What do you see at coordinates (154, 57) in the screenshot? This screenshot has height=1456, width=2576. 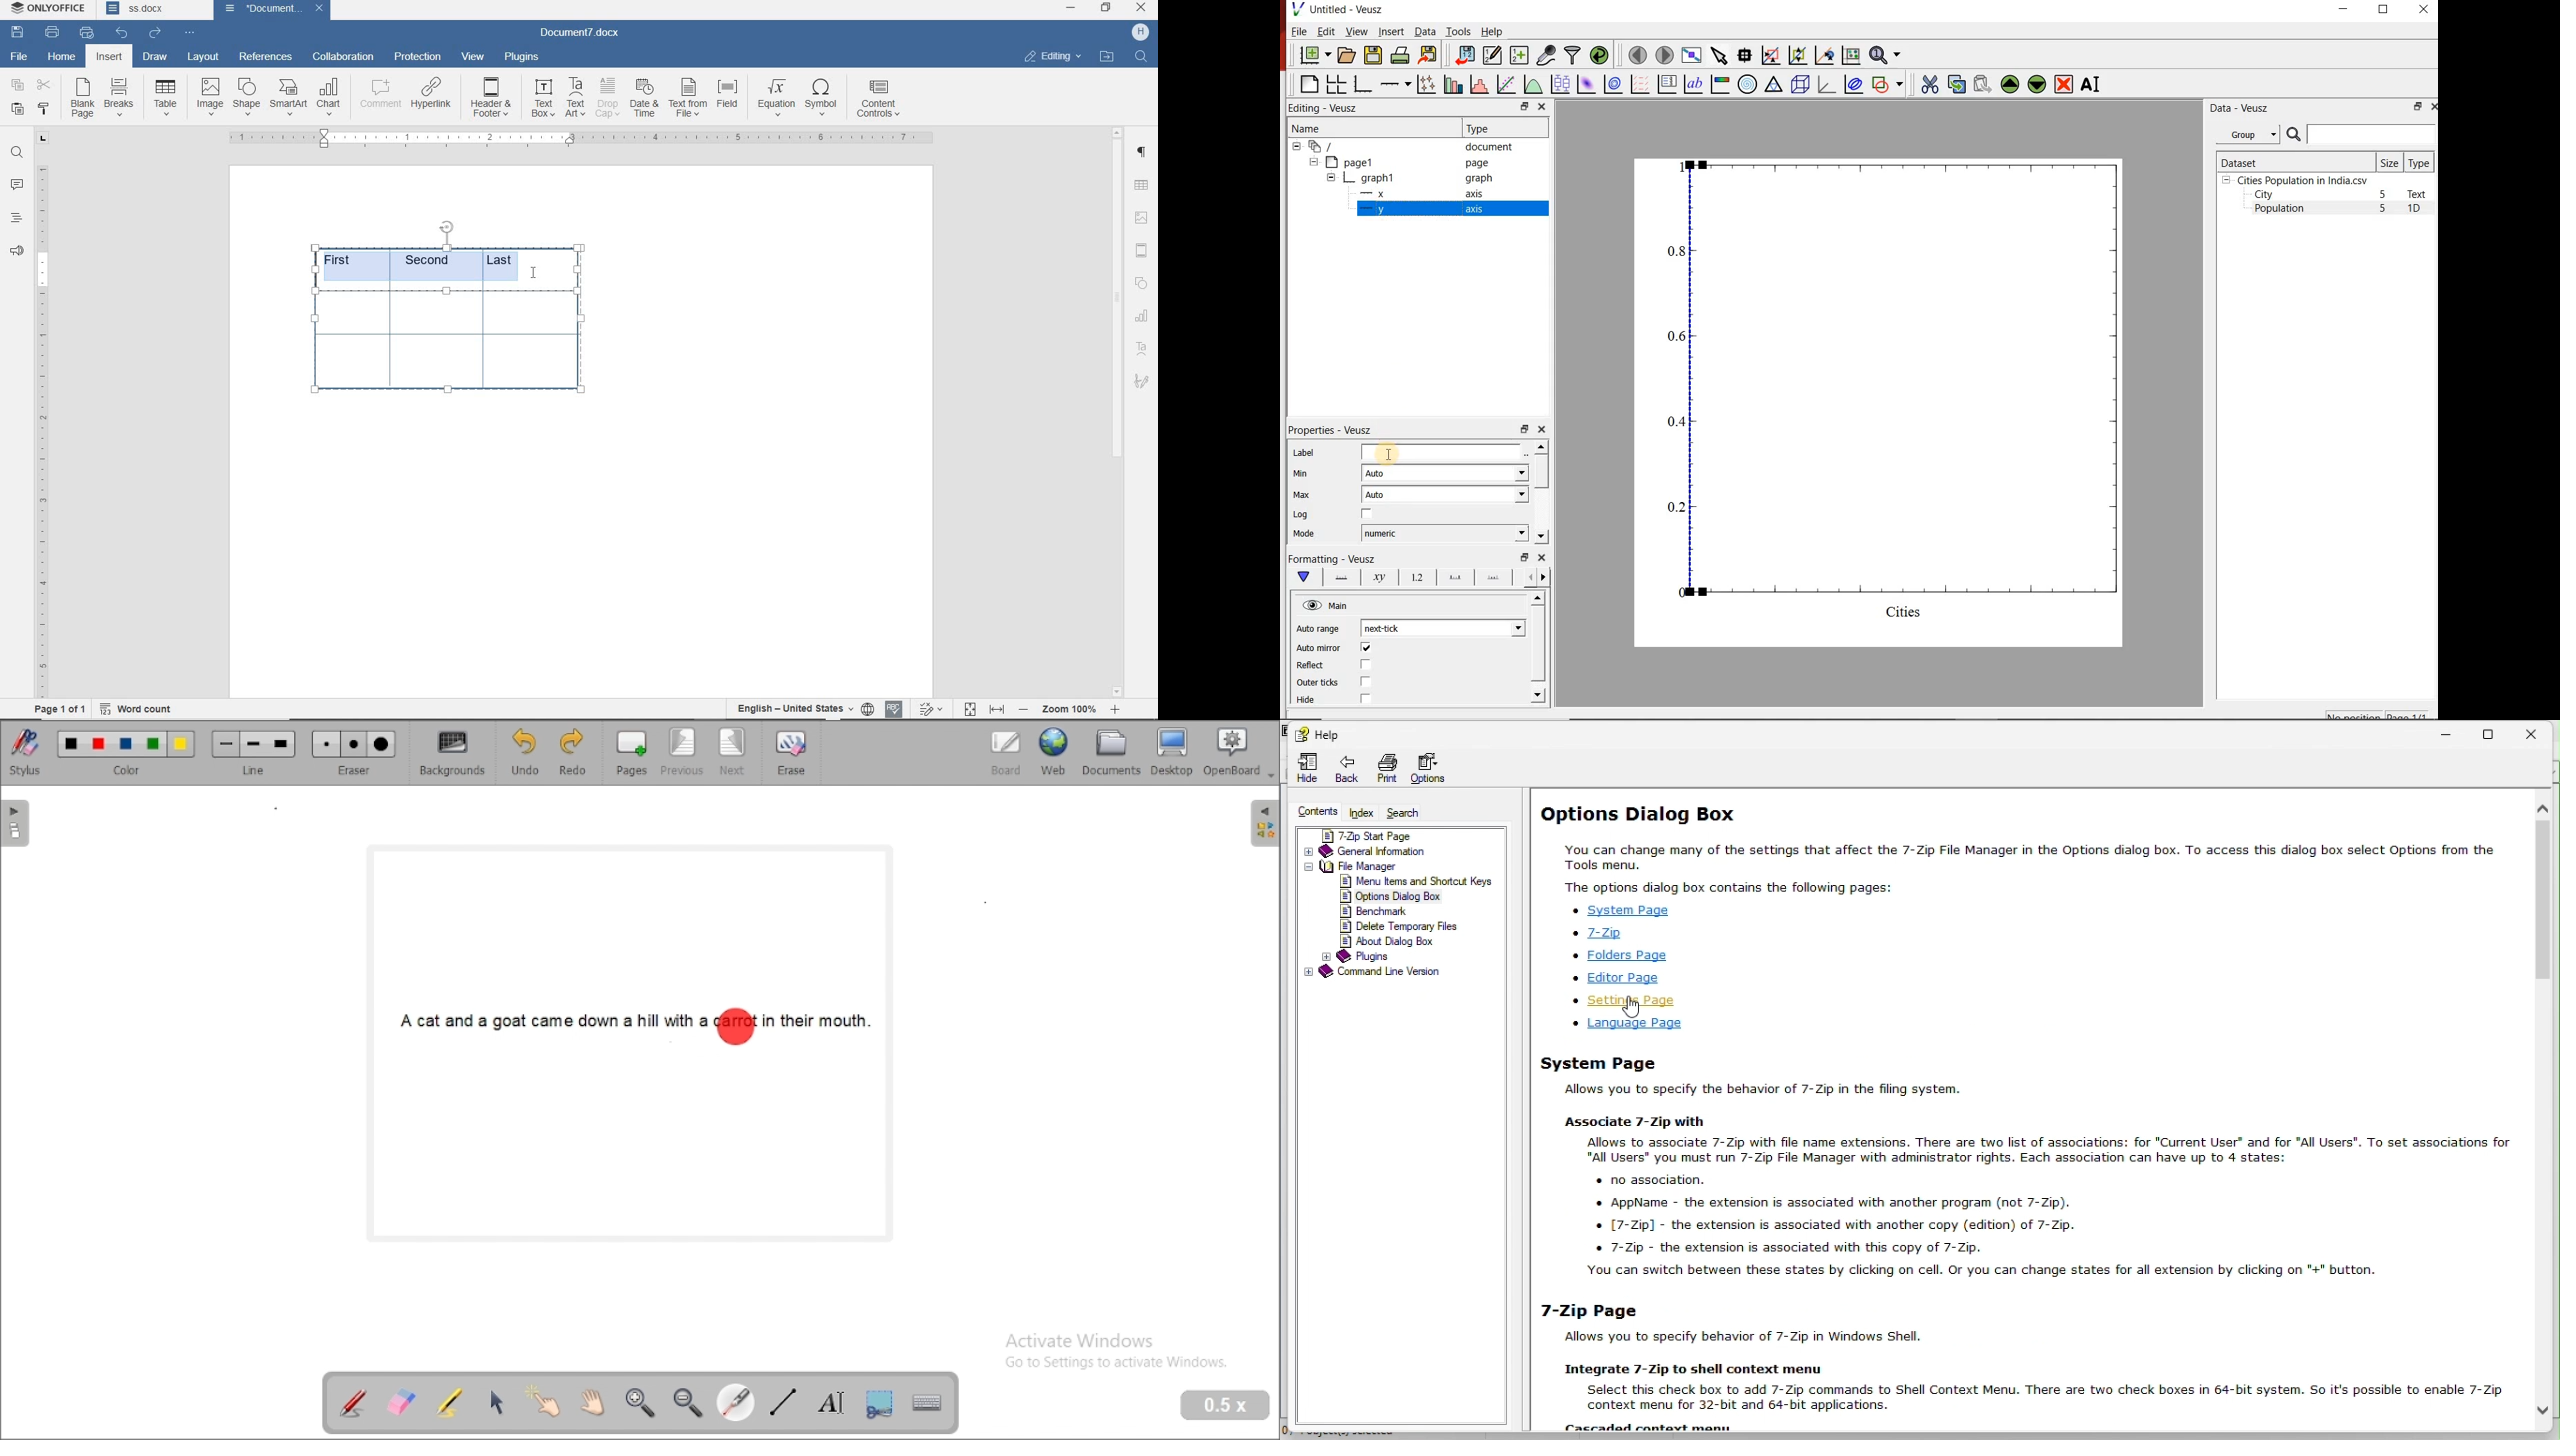 I see `draw` at bounding box center [154, 57].